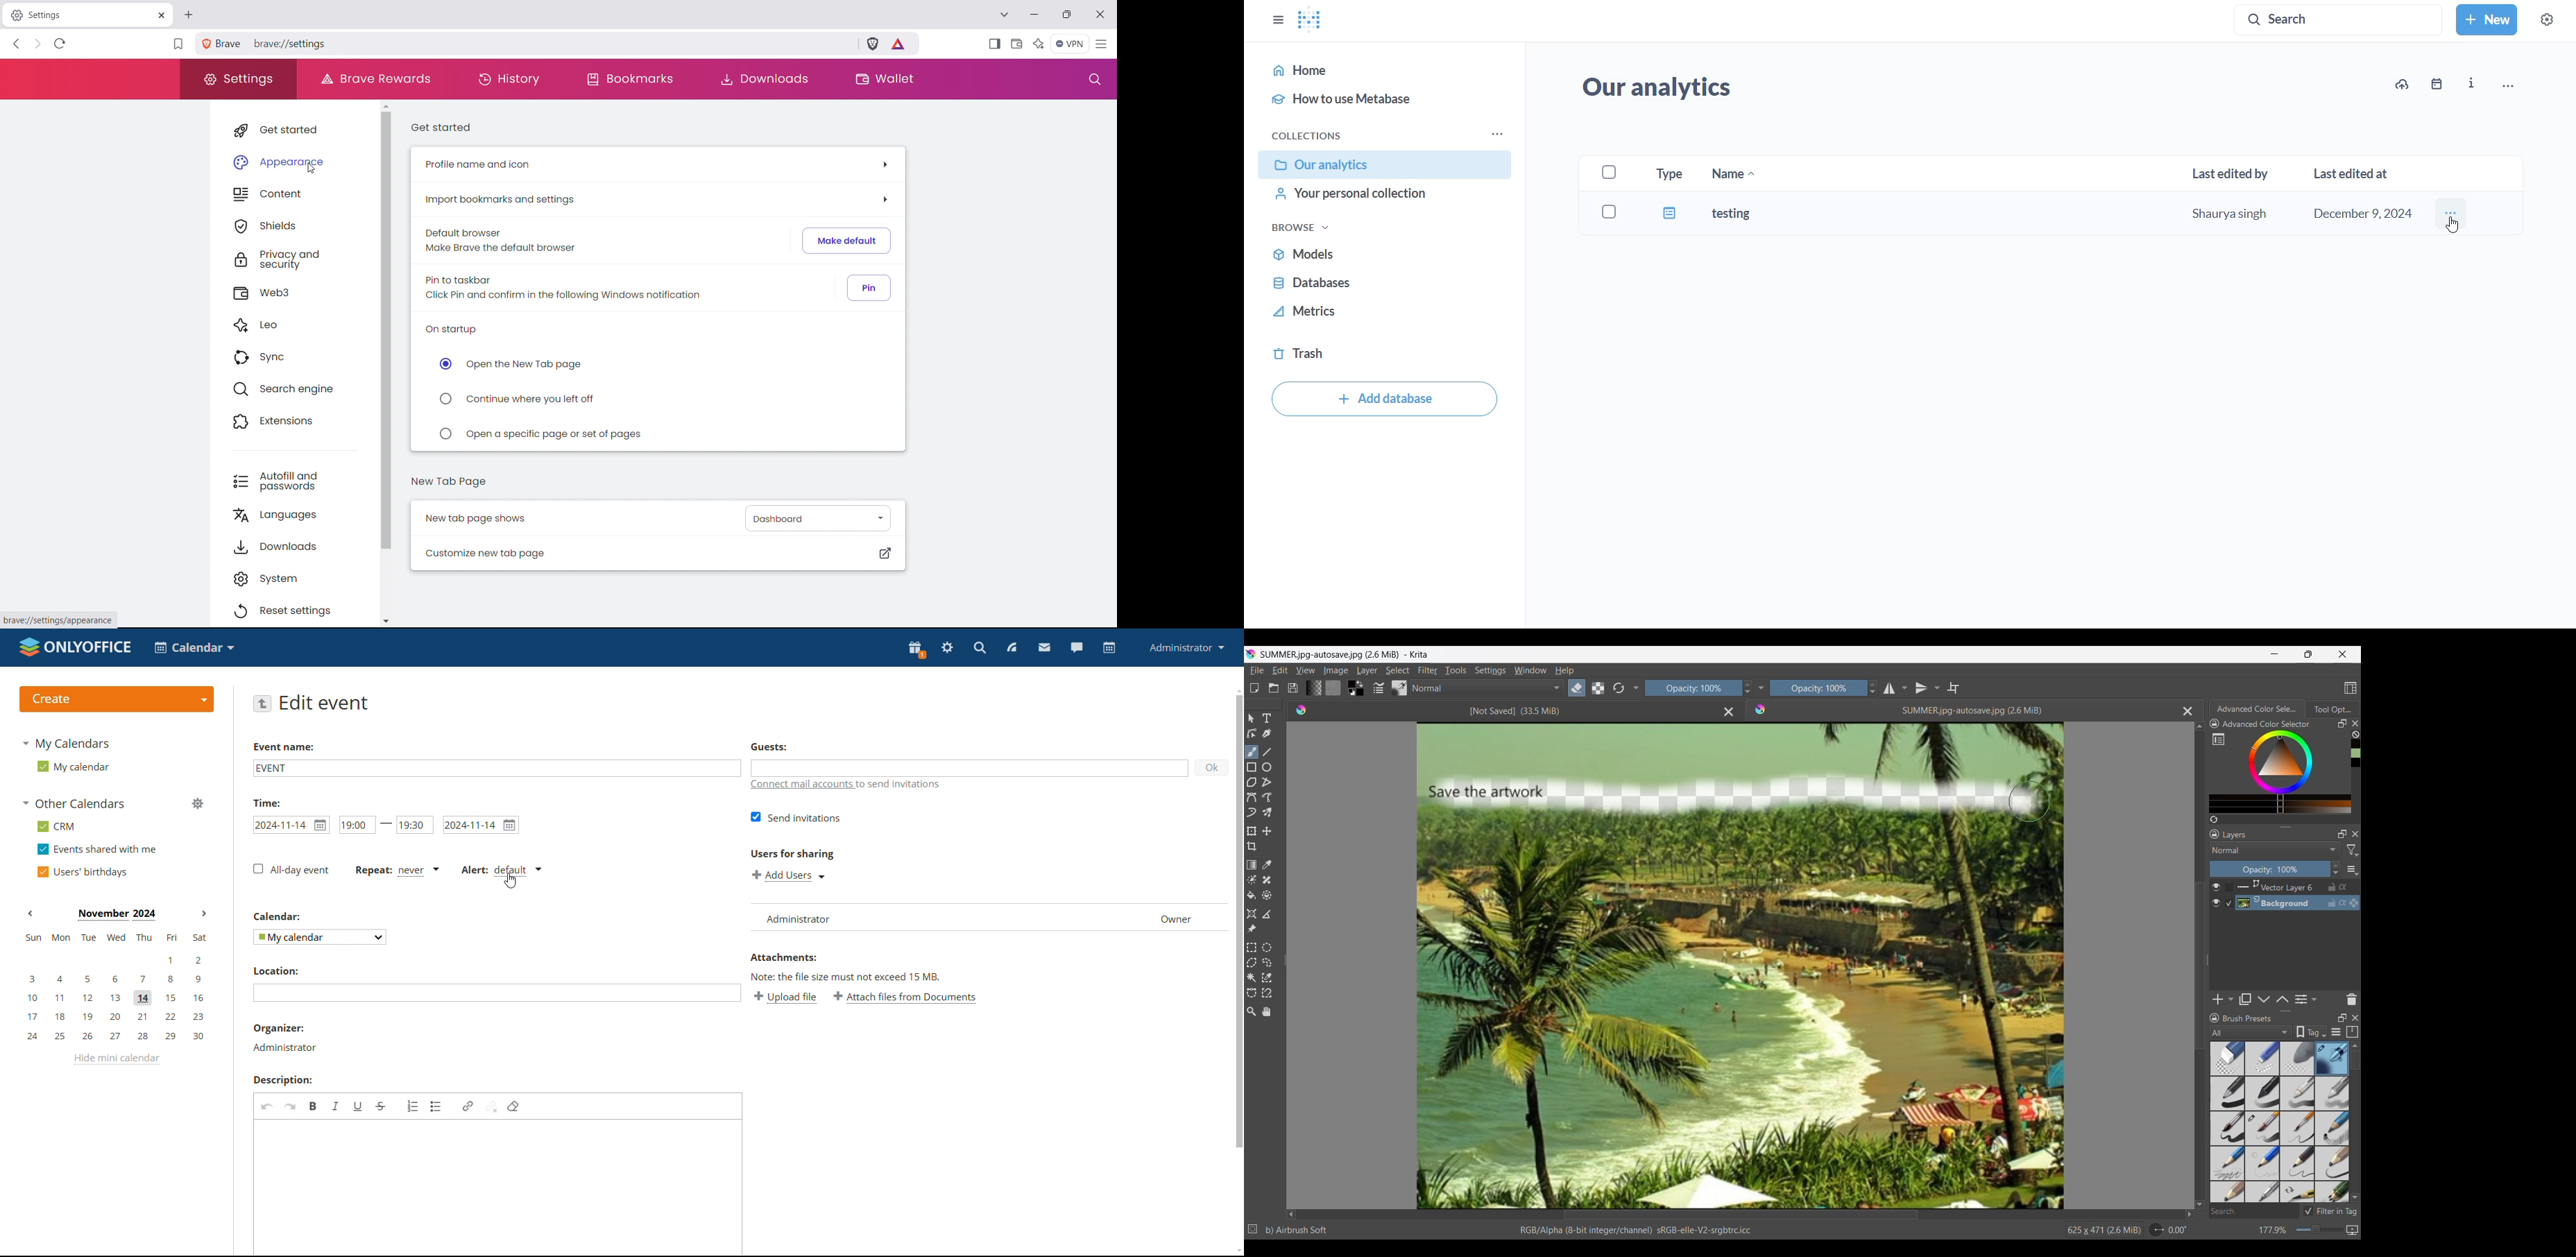  I want to click on create, so click(116, 699).